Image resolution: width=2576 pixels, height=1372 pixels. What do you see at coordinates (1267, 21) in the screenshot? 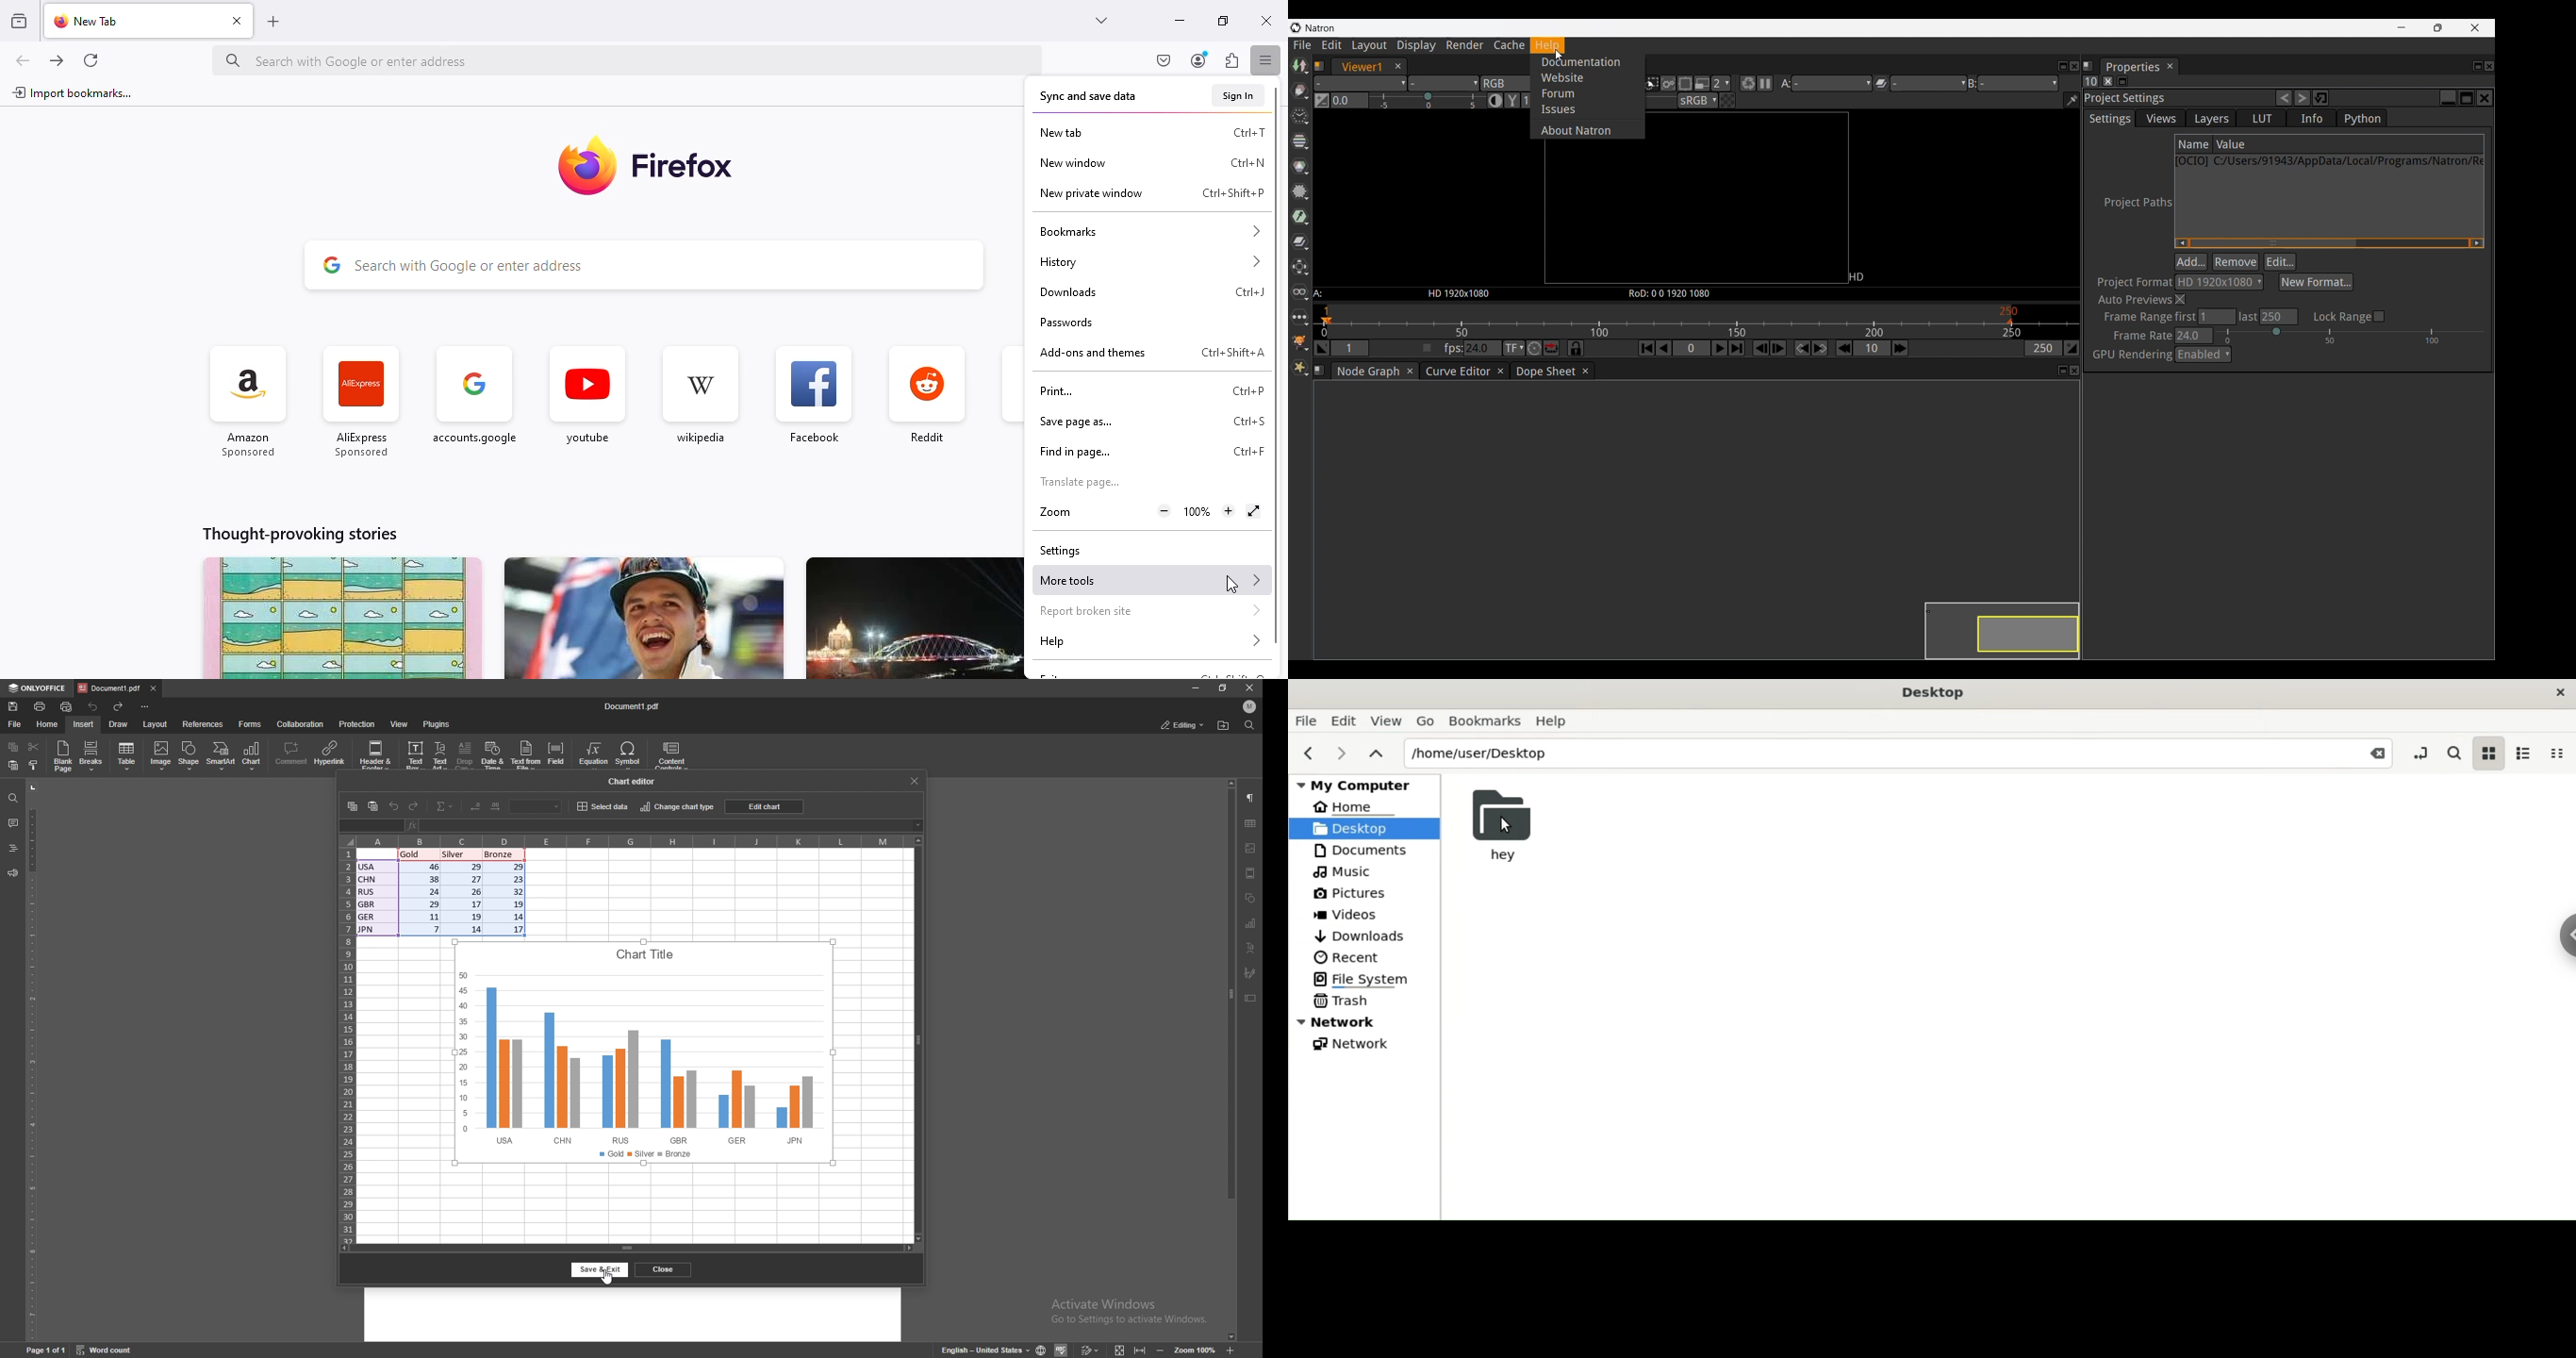
I see `close` at bounding box center [1267, 21].